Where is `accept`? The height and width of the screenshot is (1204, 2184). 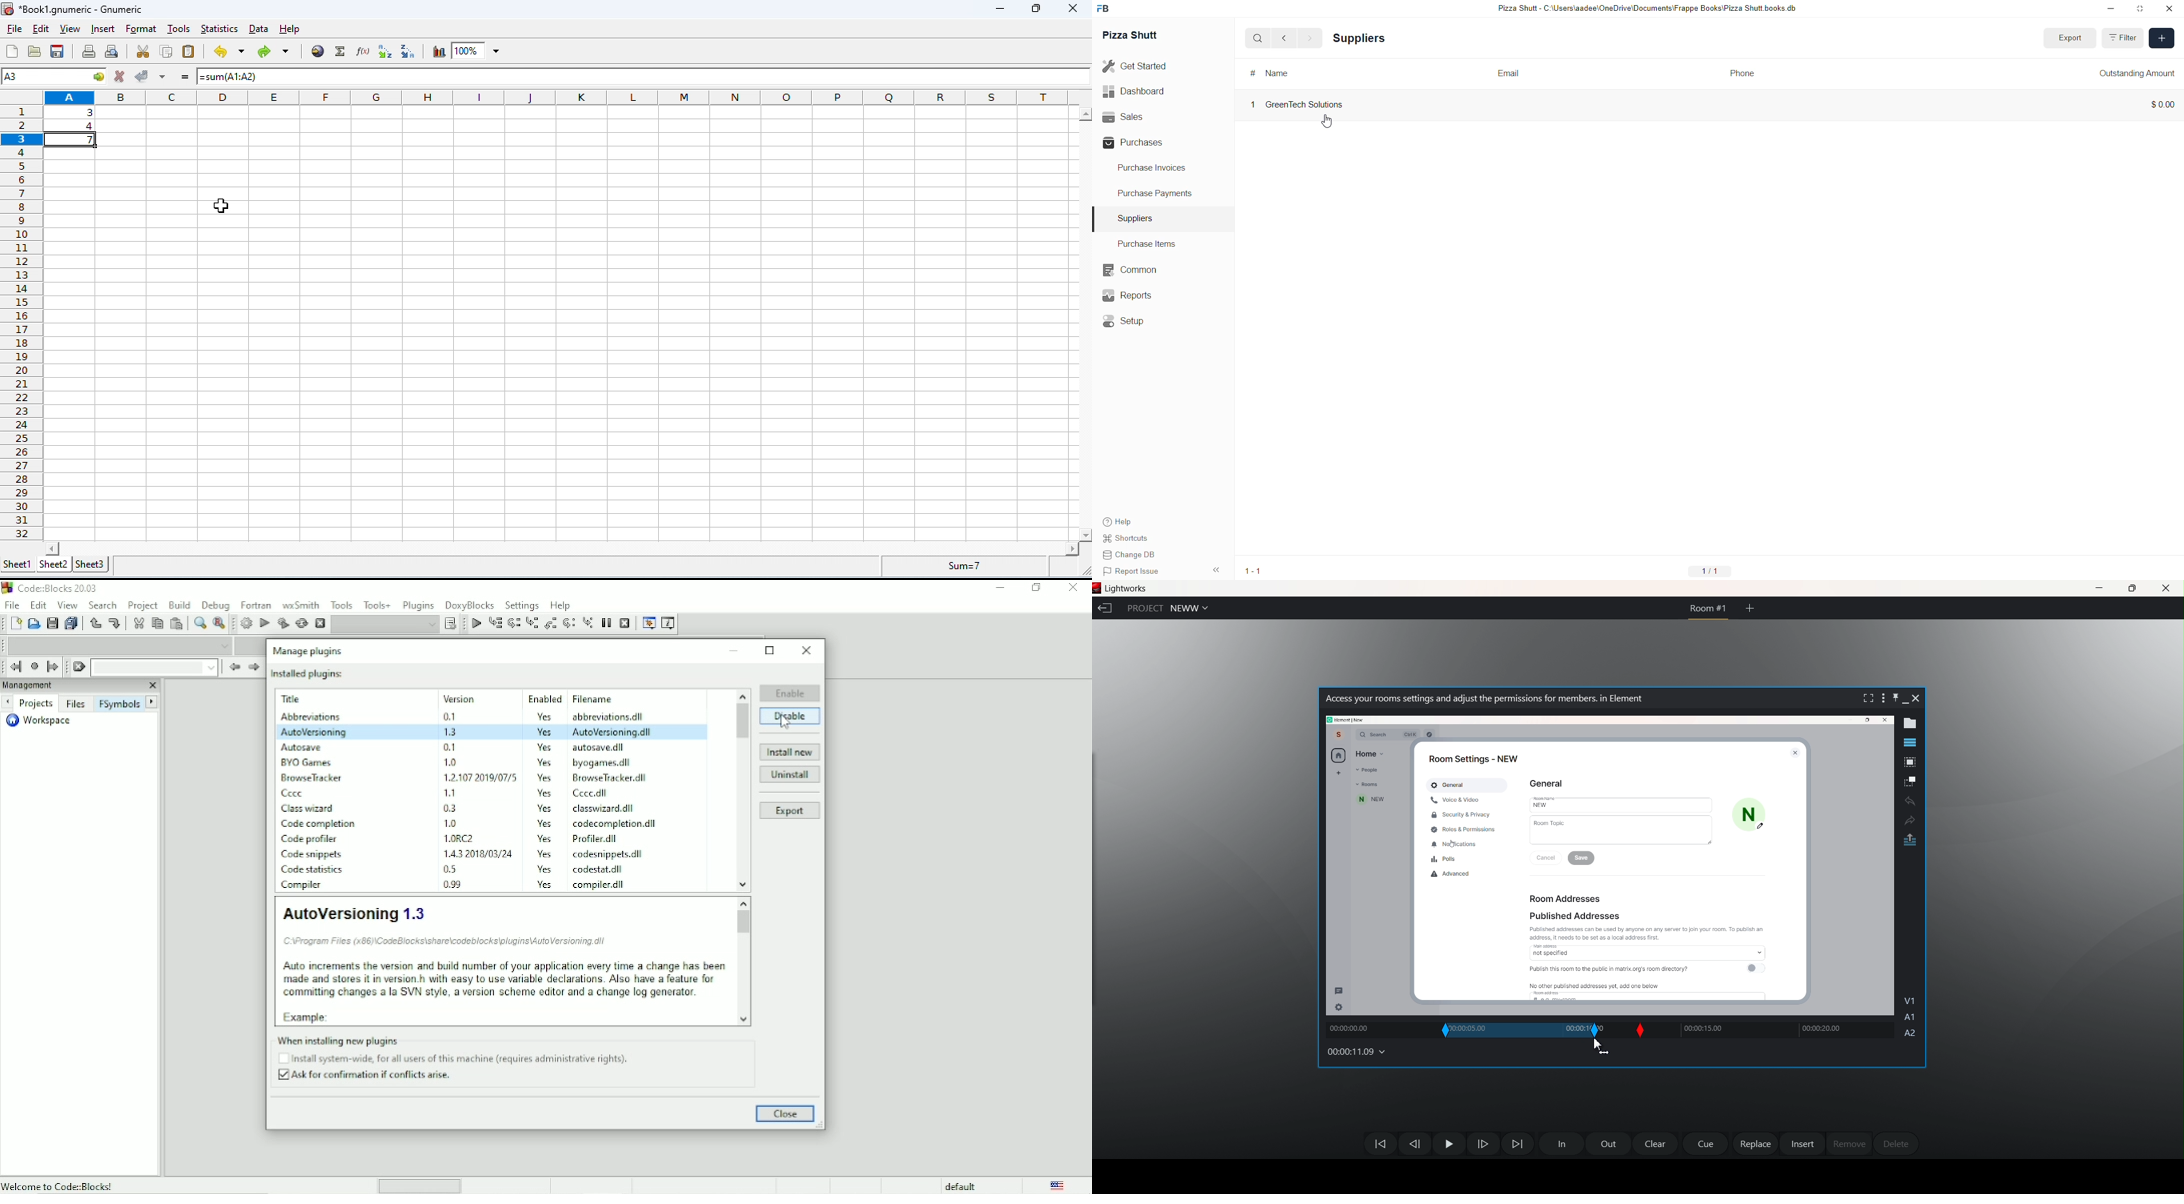 accept is located at coordinates (142, 76).